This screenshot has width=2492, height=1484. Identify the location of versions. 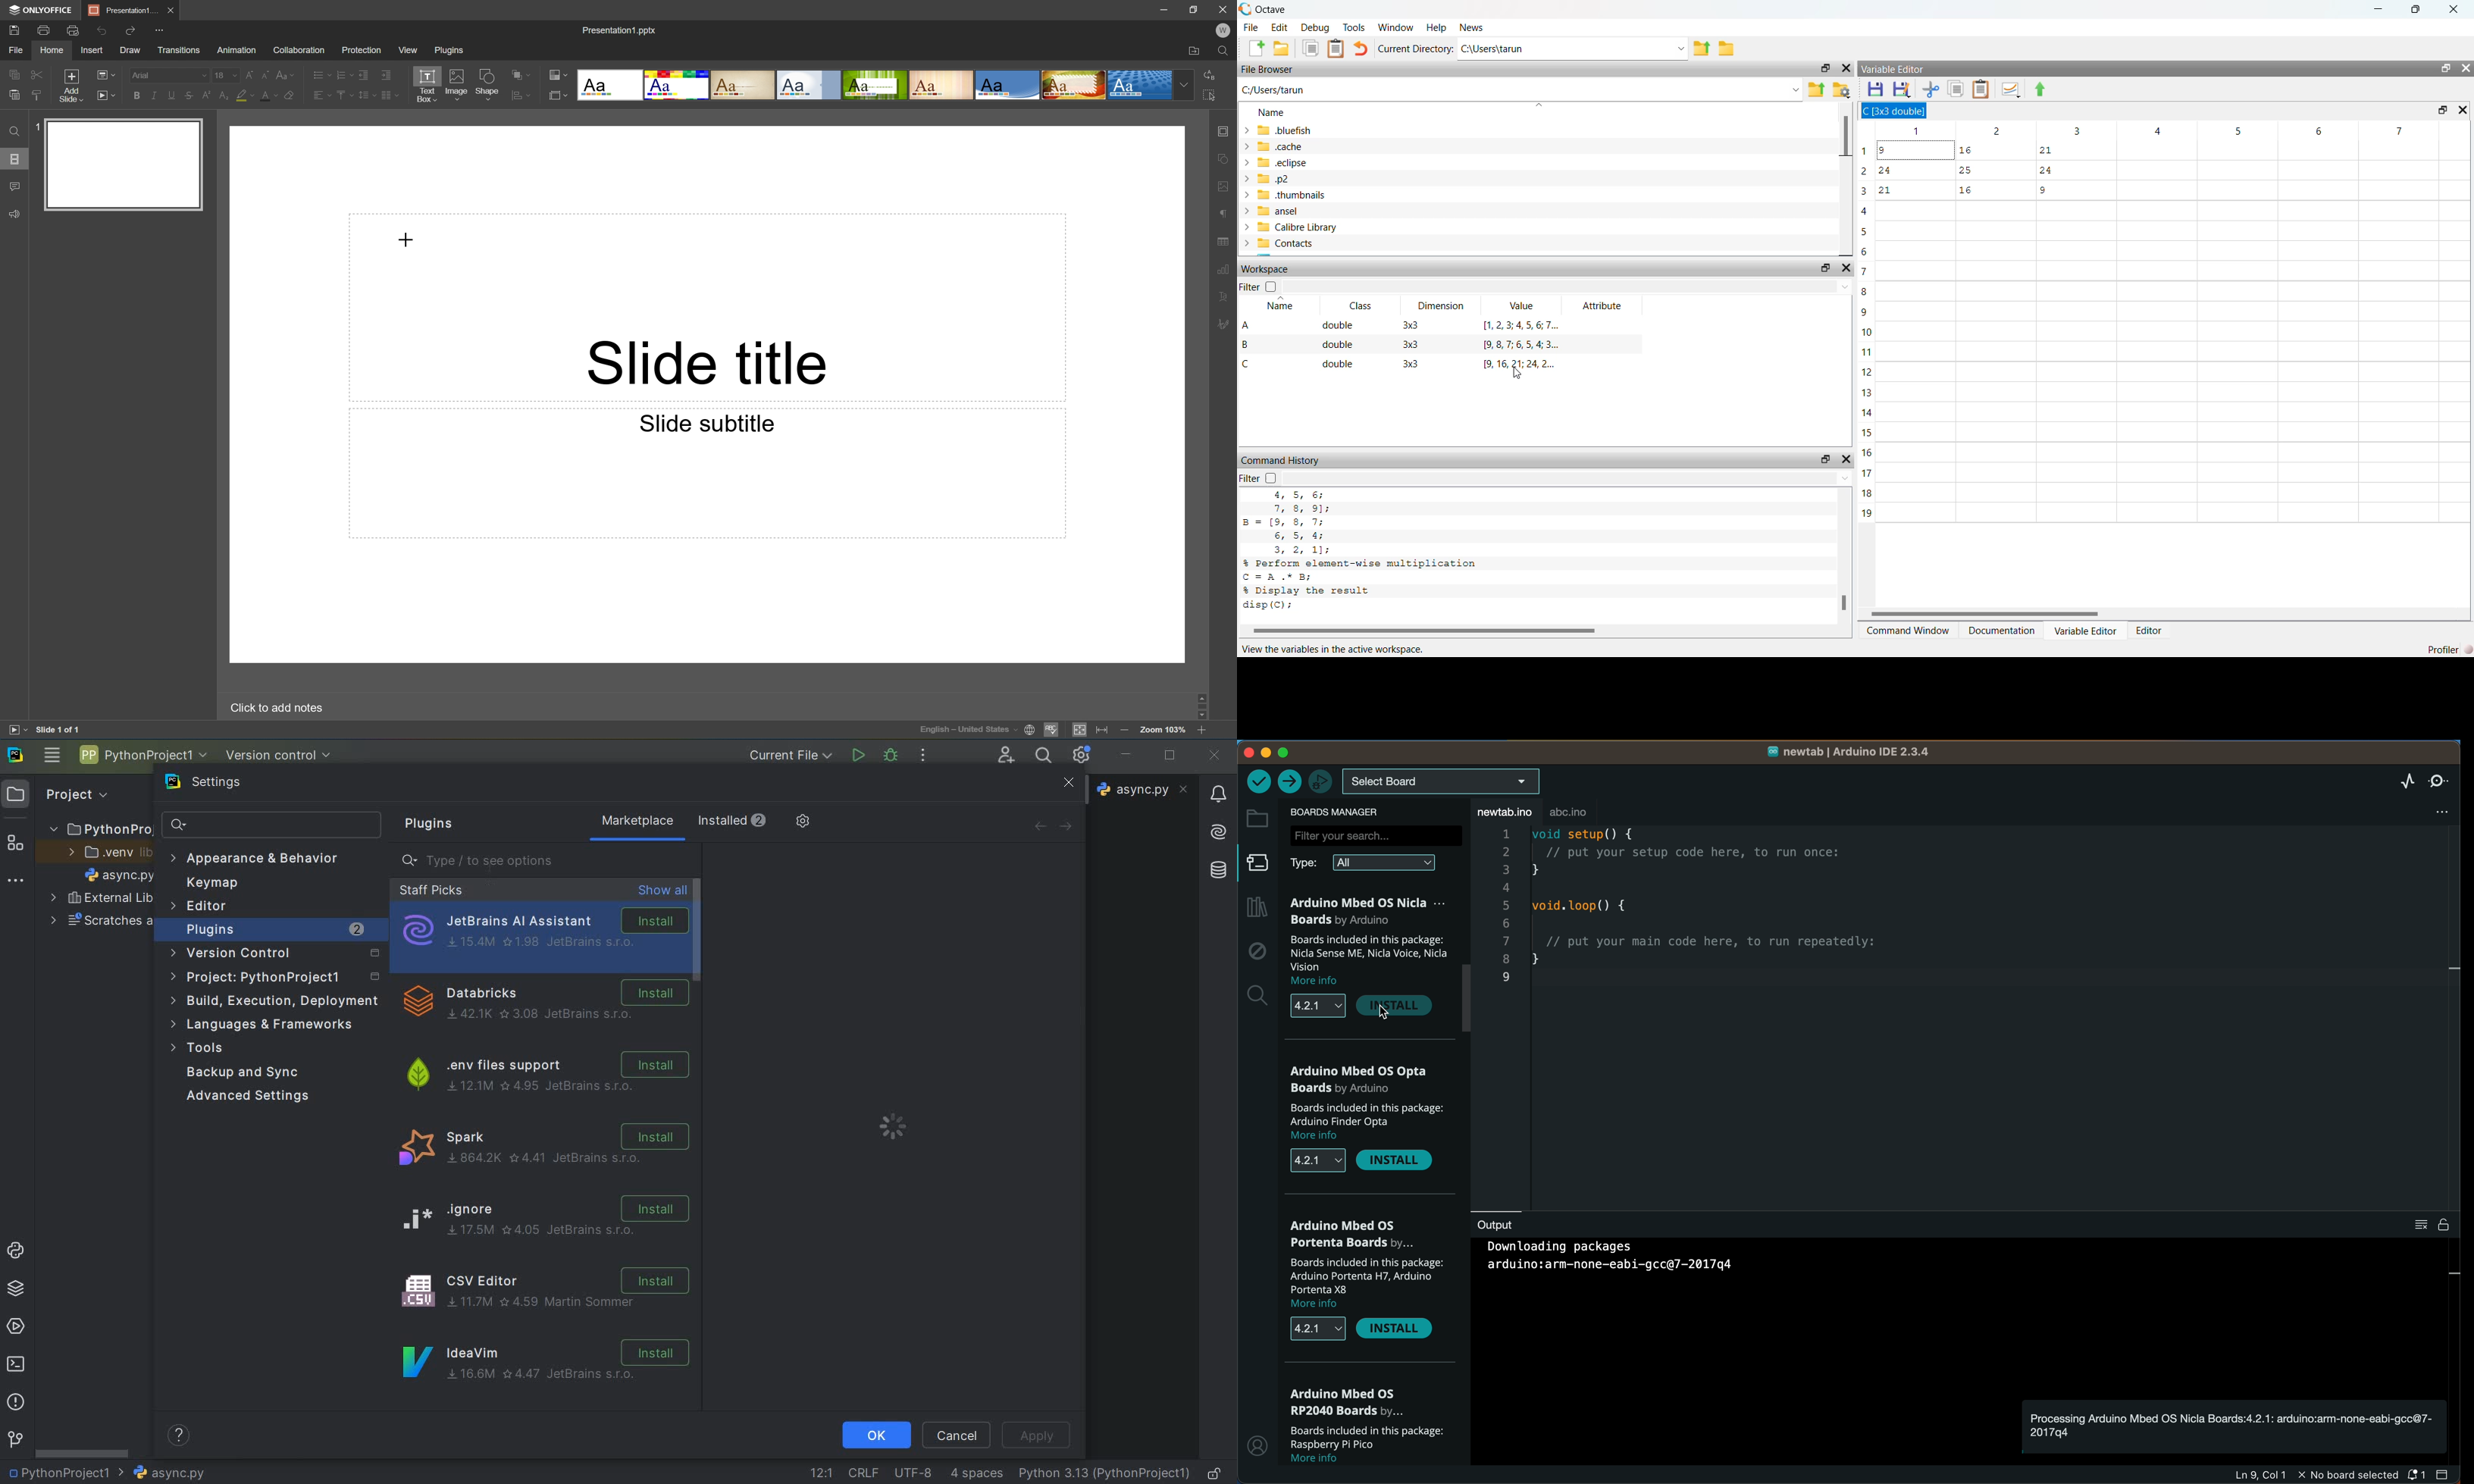
(1317, 1007).